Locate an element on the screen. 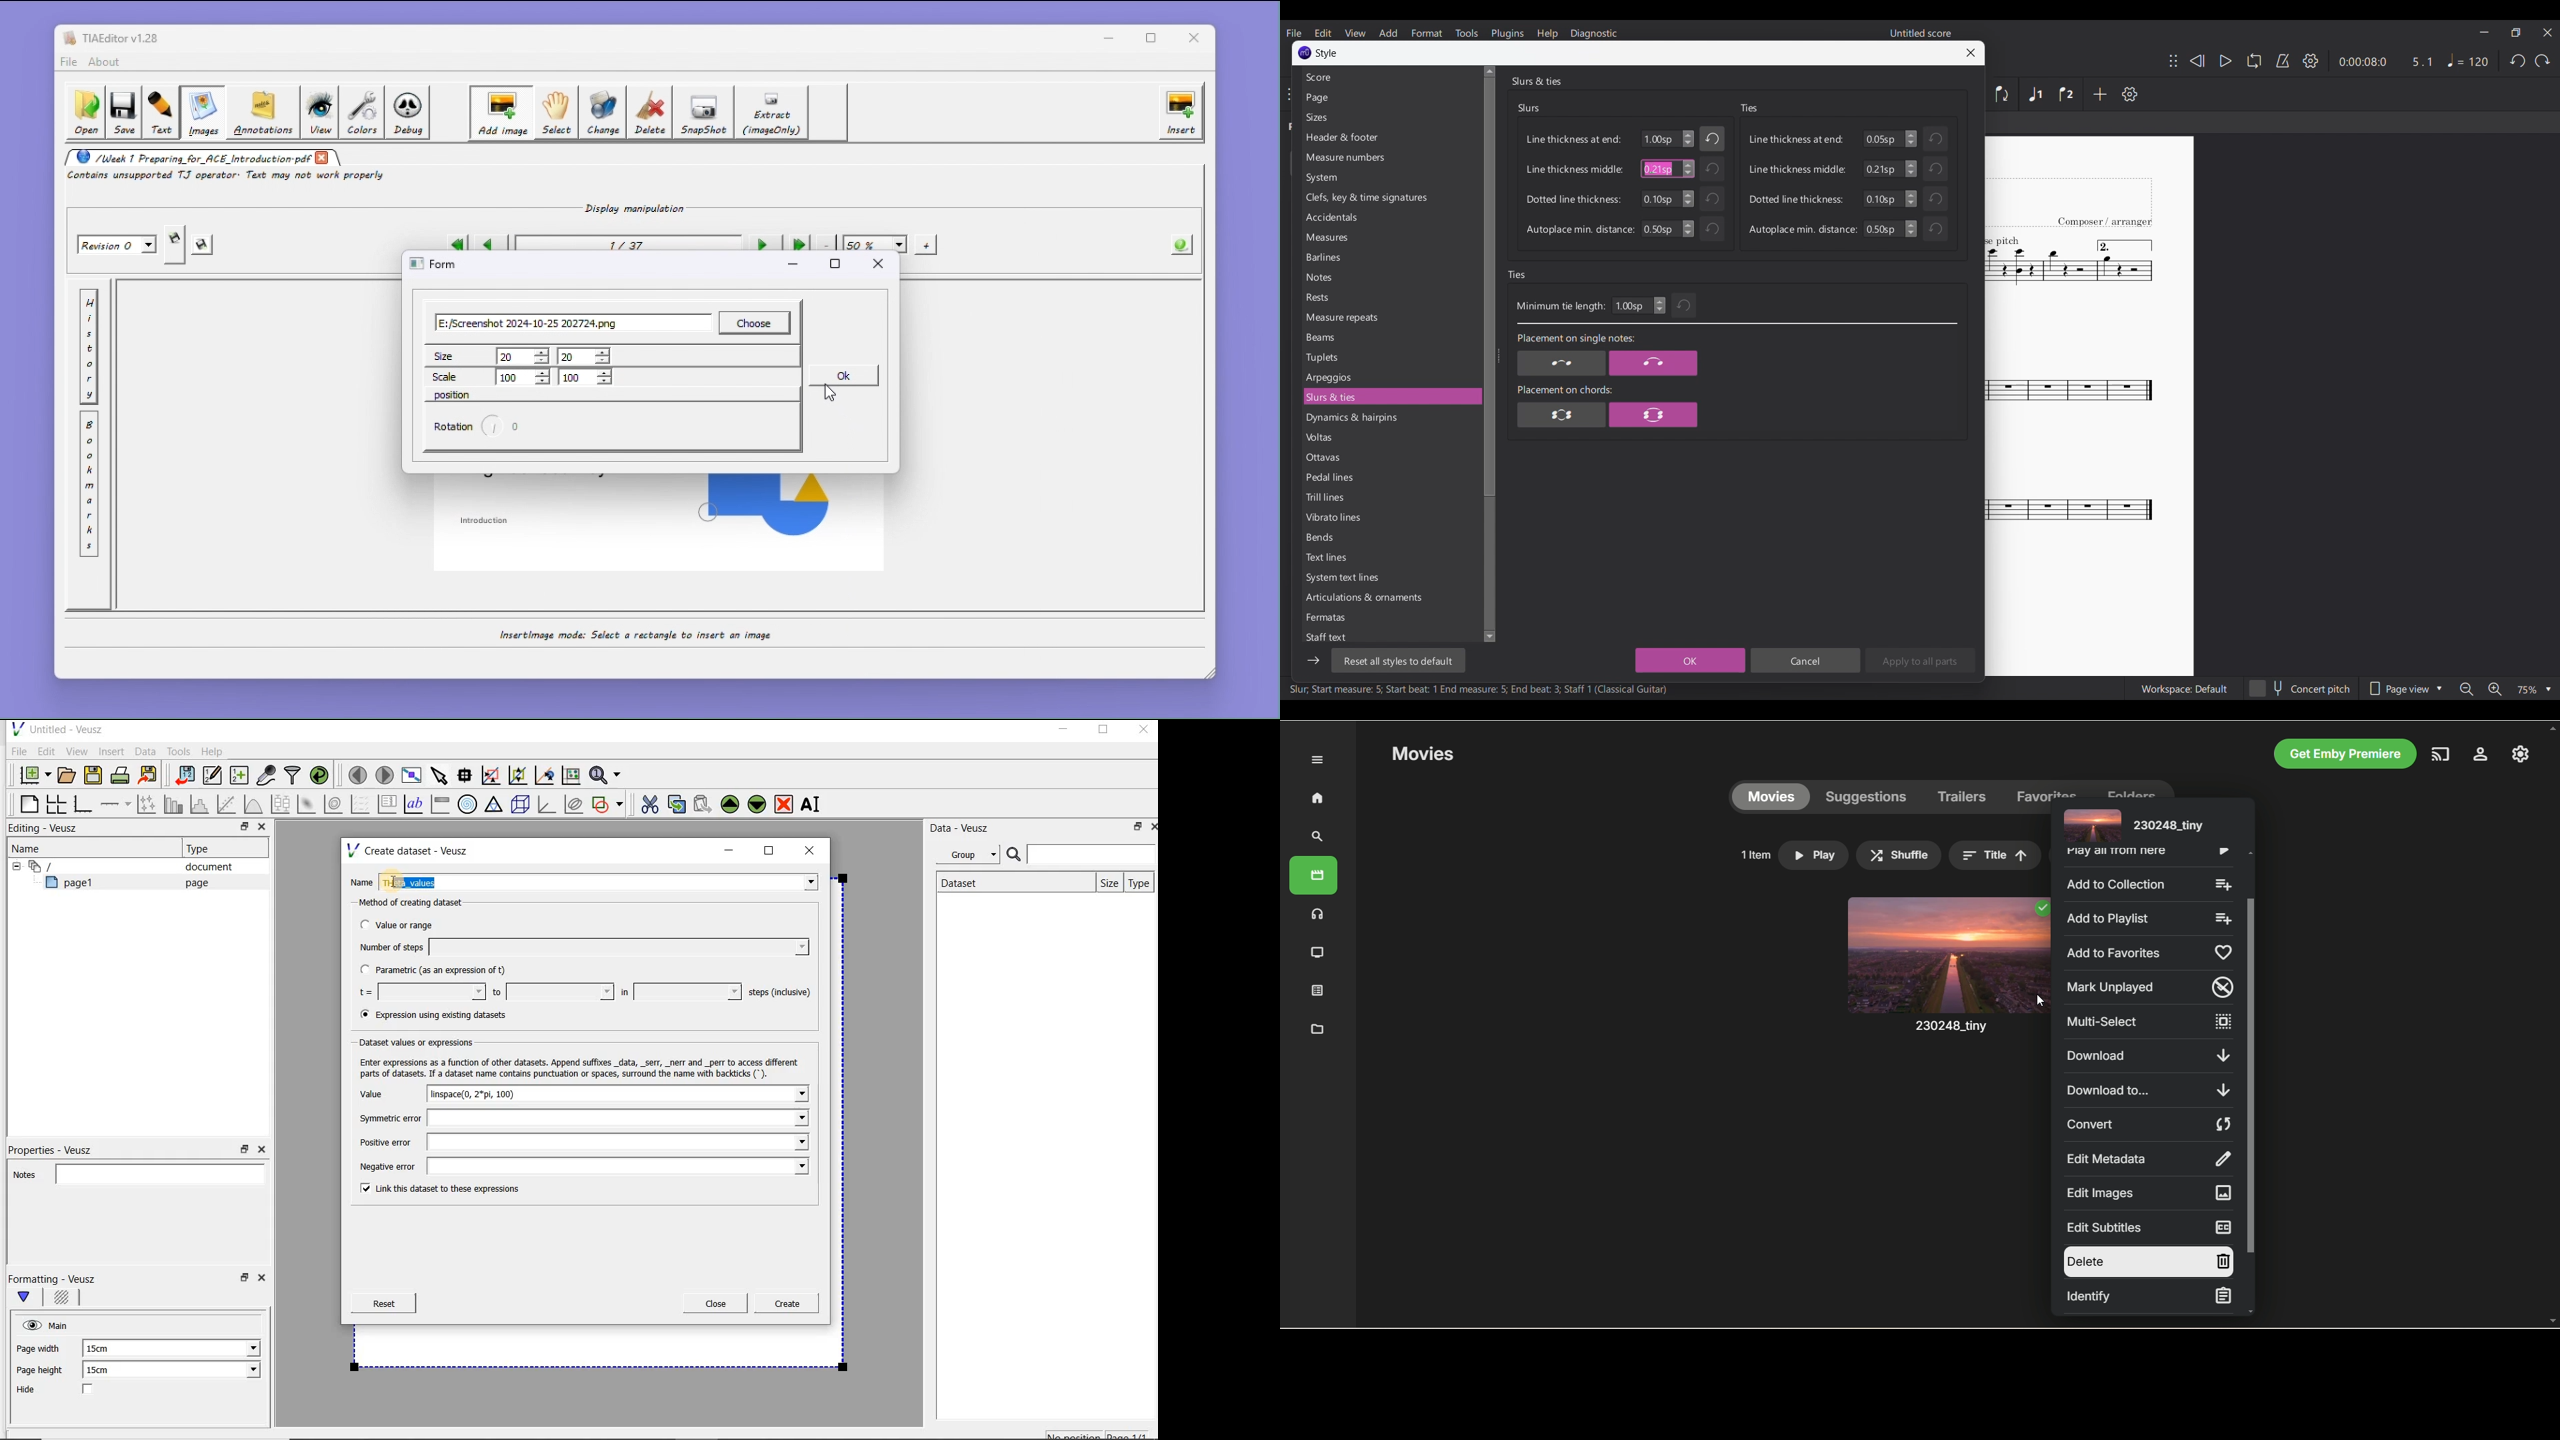  Zoom functions menu is located at coordinates (606, 772).